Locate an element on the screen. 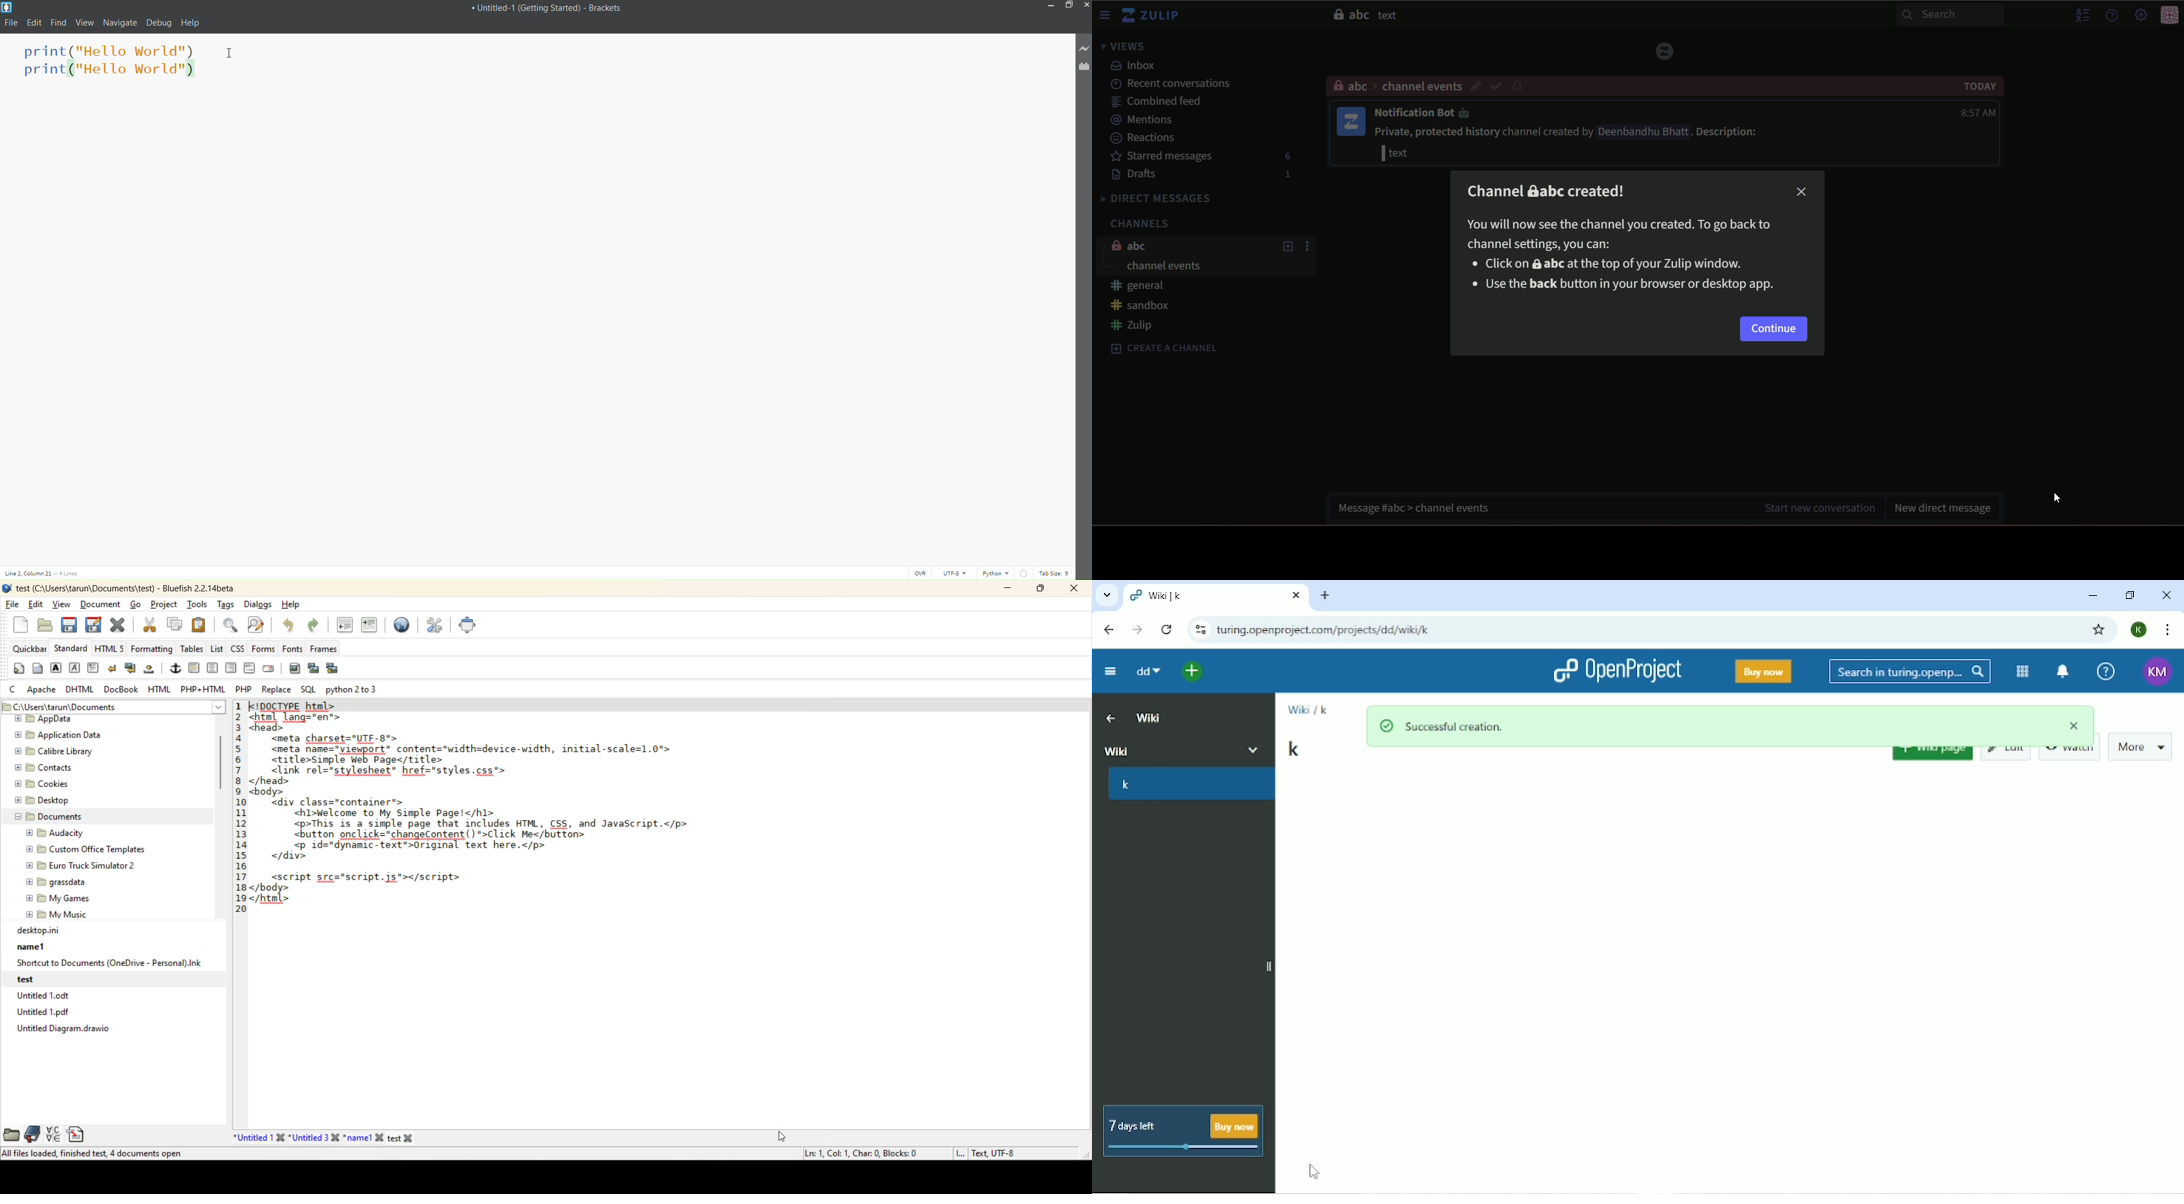 This screenshot has width=2184, height=1204. abc is located at coordinates (1349, 88).